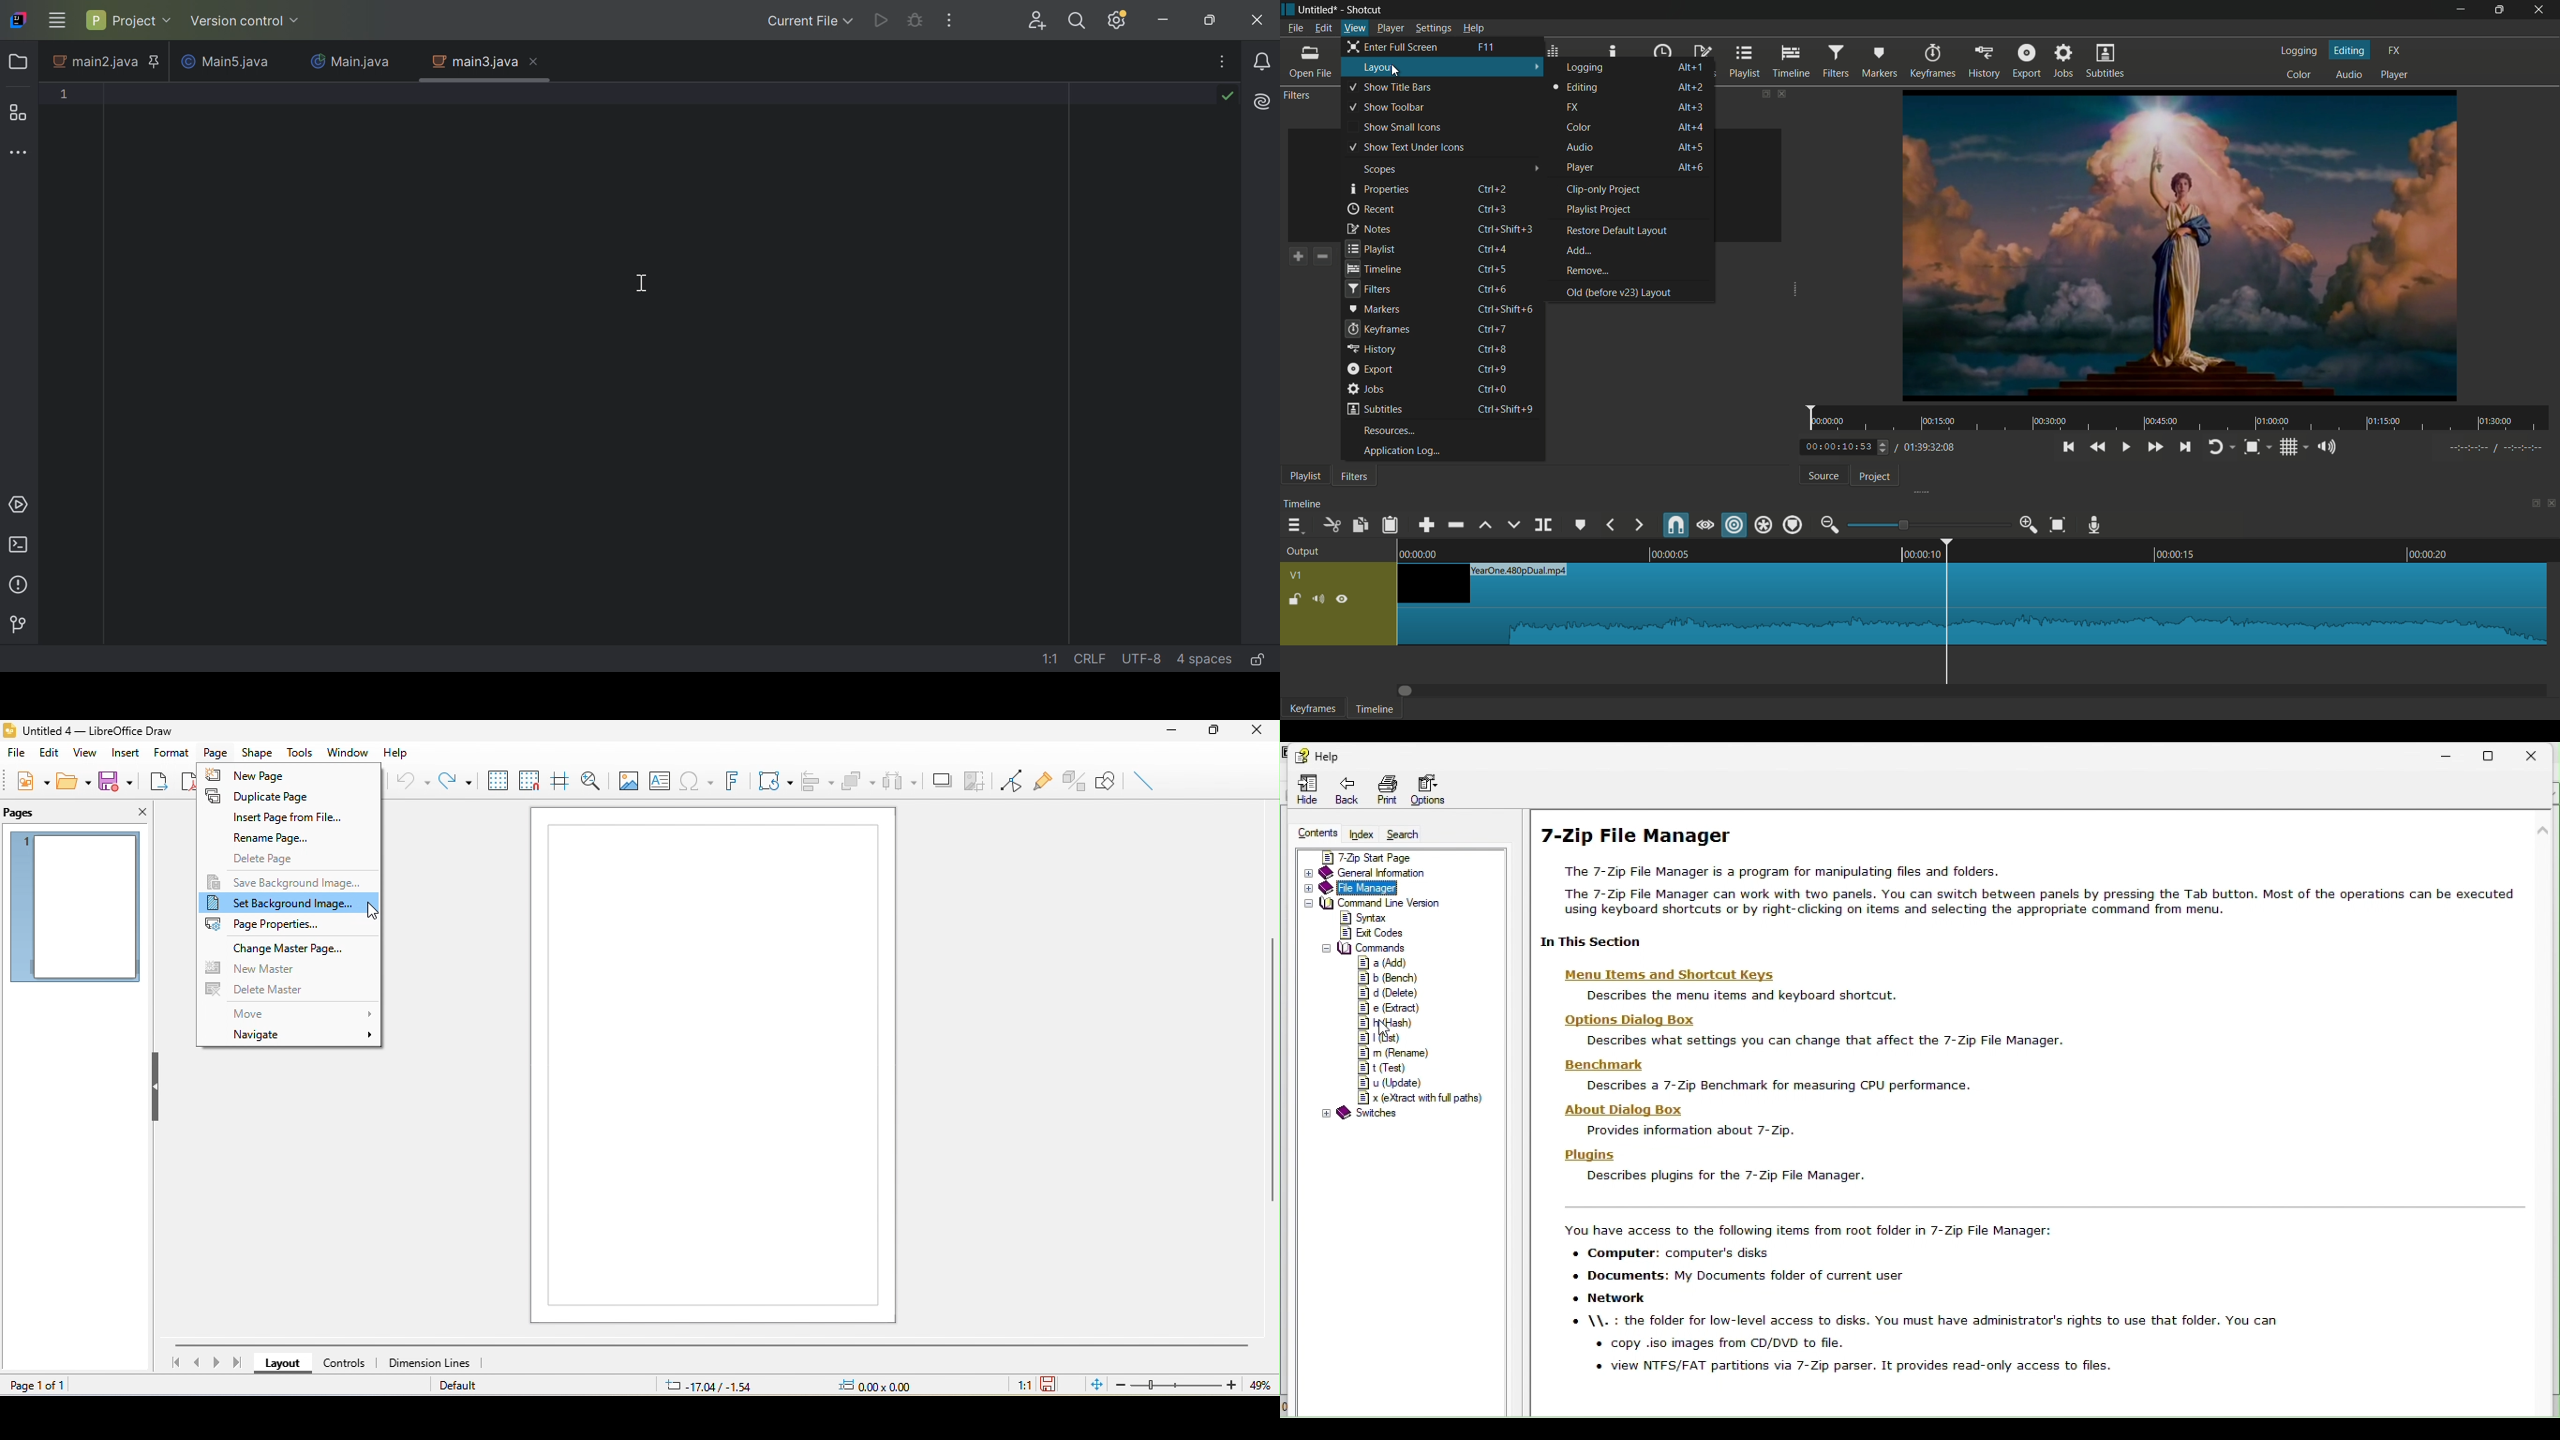 This screenshot has width=2576, height=1456. Describe the element at coordinates (1043, 778) in the screenshot. I see `glue point function` at that location.